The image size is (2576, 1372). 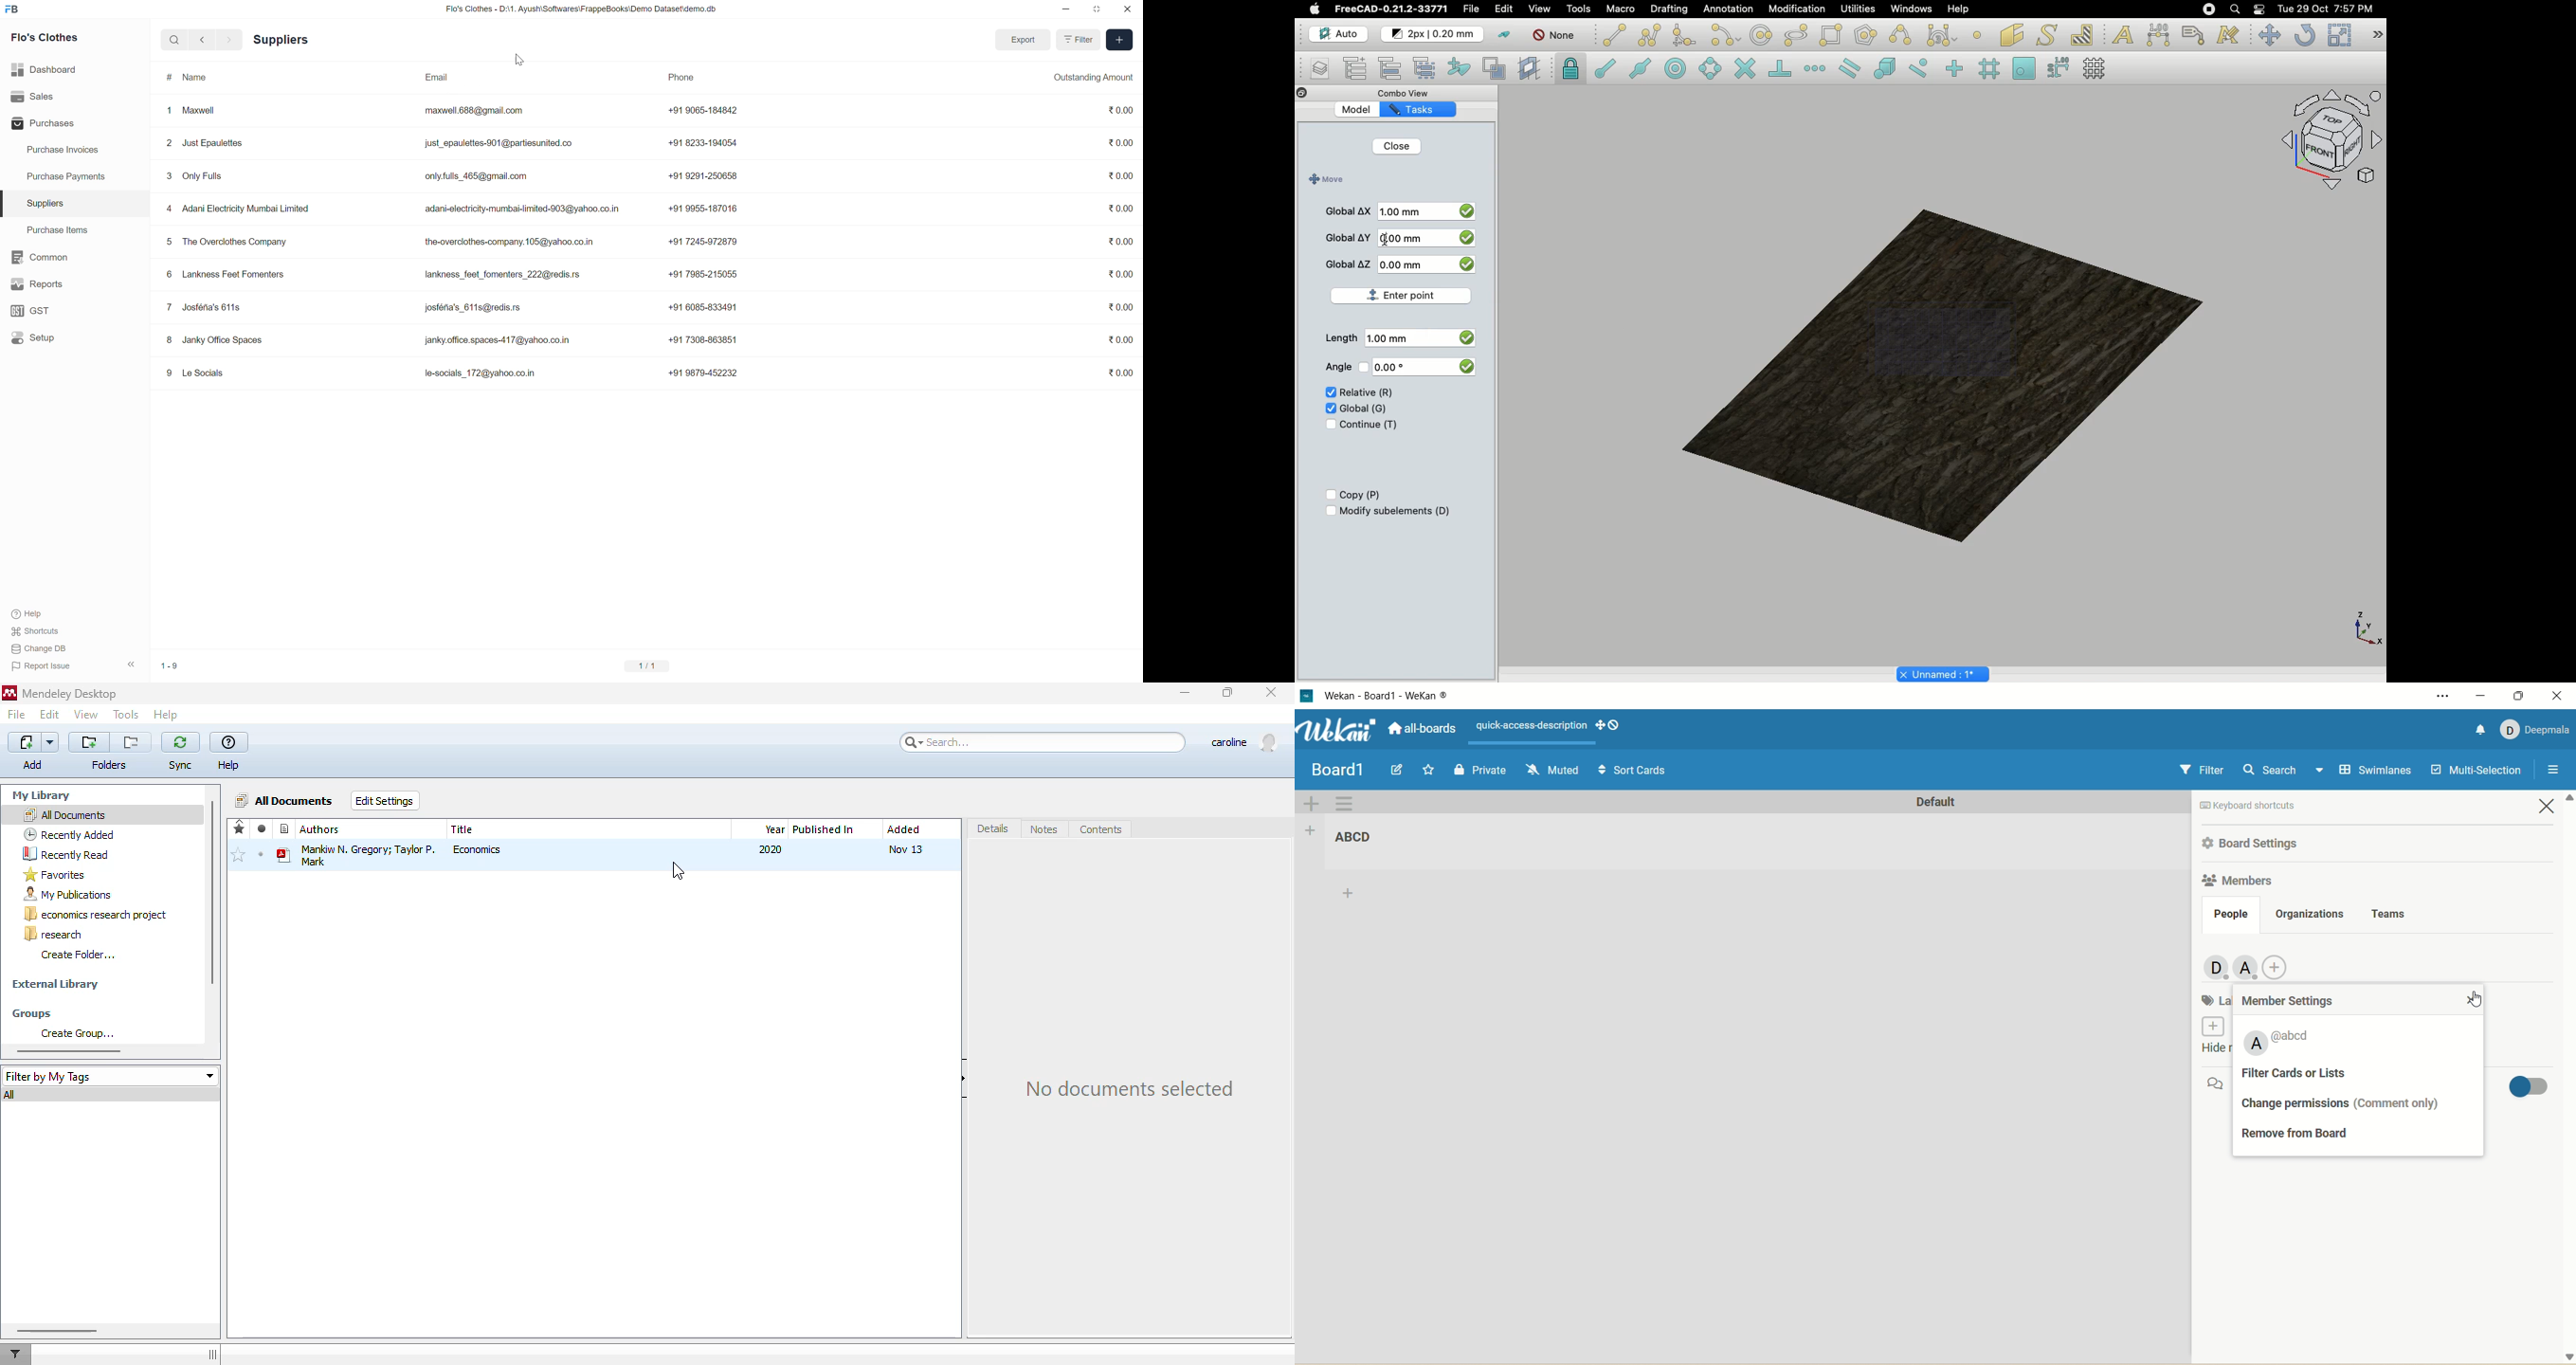 I want to click on Only Fulls, so click(x=205, y=176).